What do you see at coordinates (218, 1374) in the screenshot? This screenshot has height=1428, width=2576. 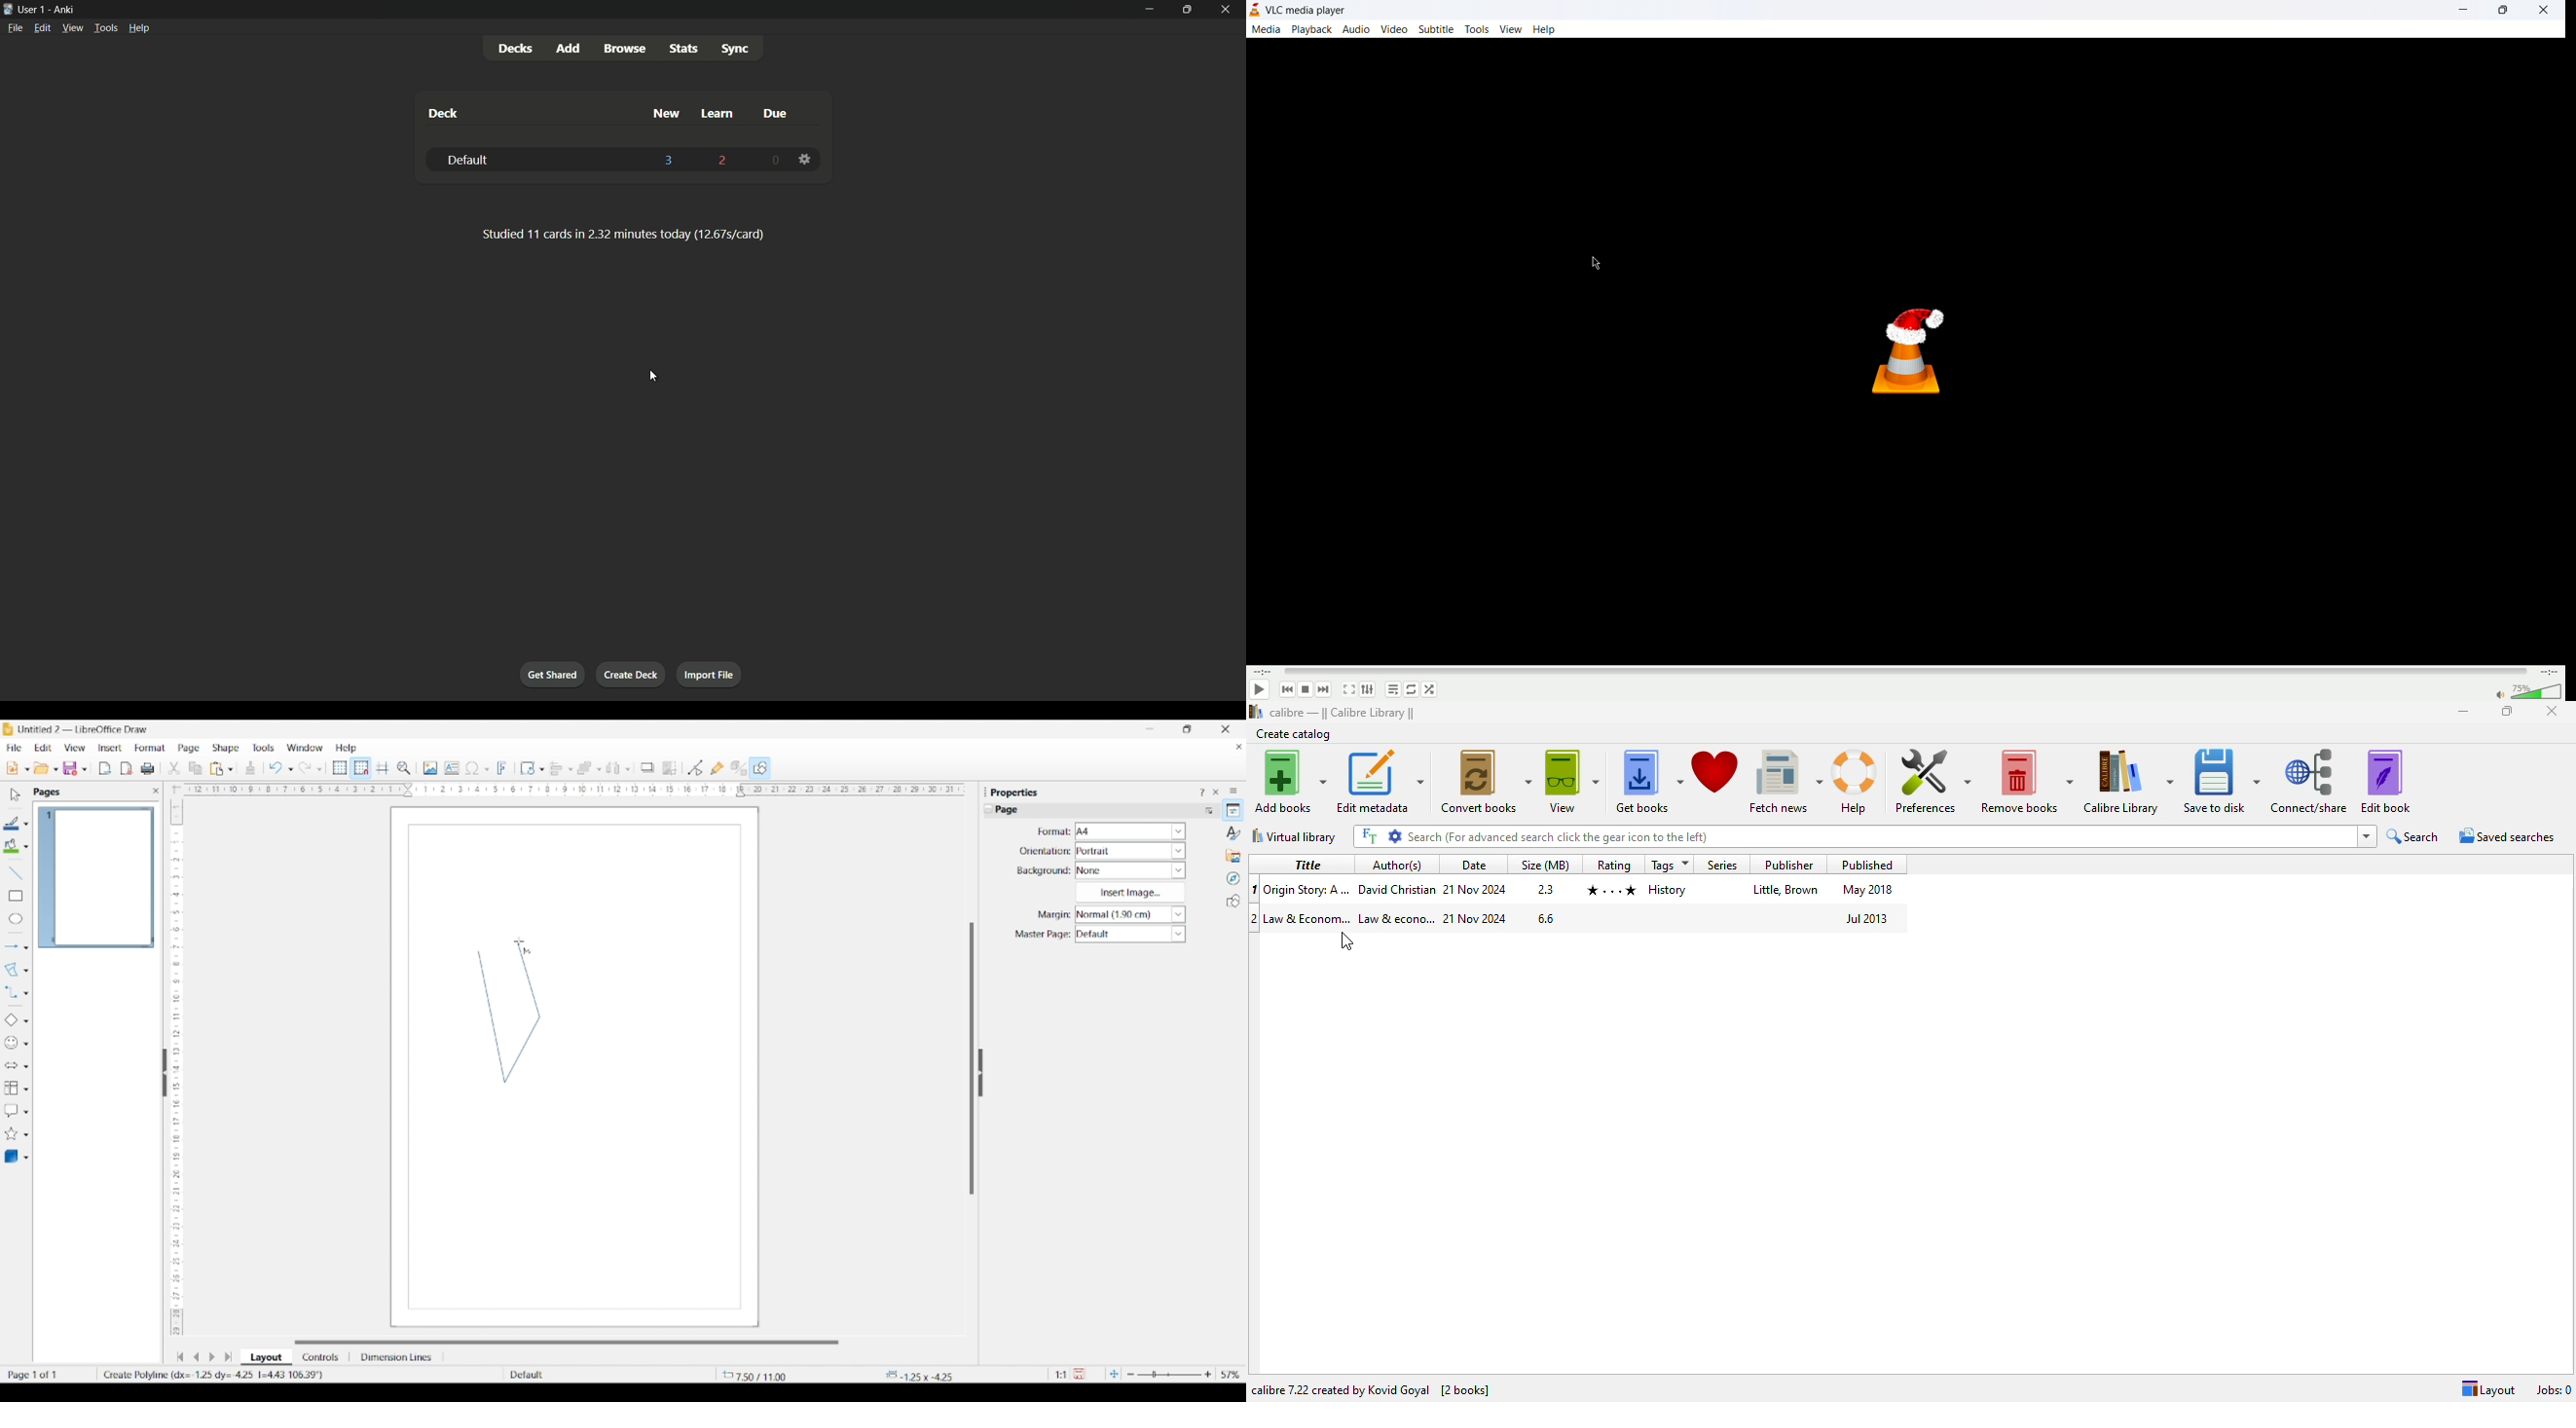 I see `Co-ordinates of Ploygon changed` at bounding box center [218, 1374].